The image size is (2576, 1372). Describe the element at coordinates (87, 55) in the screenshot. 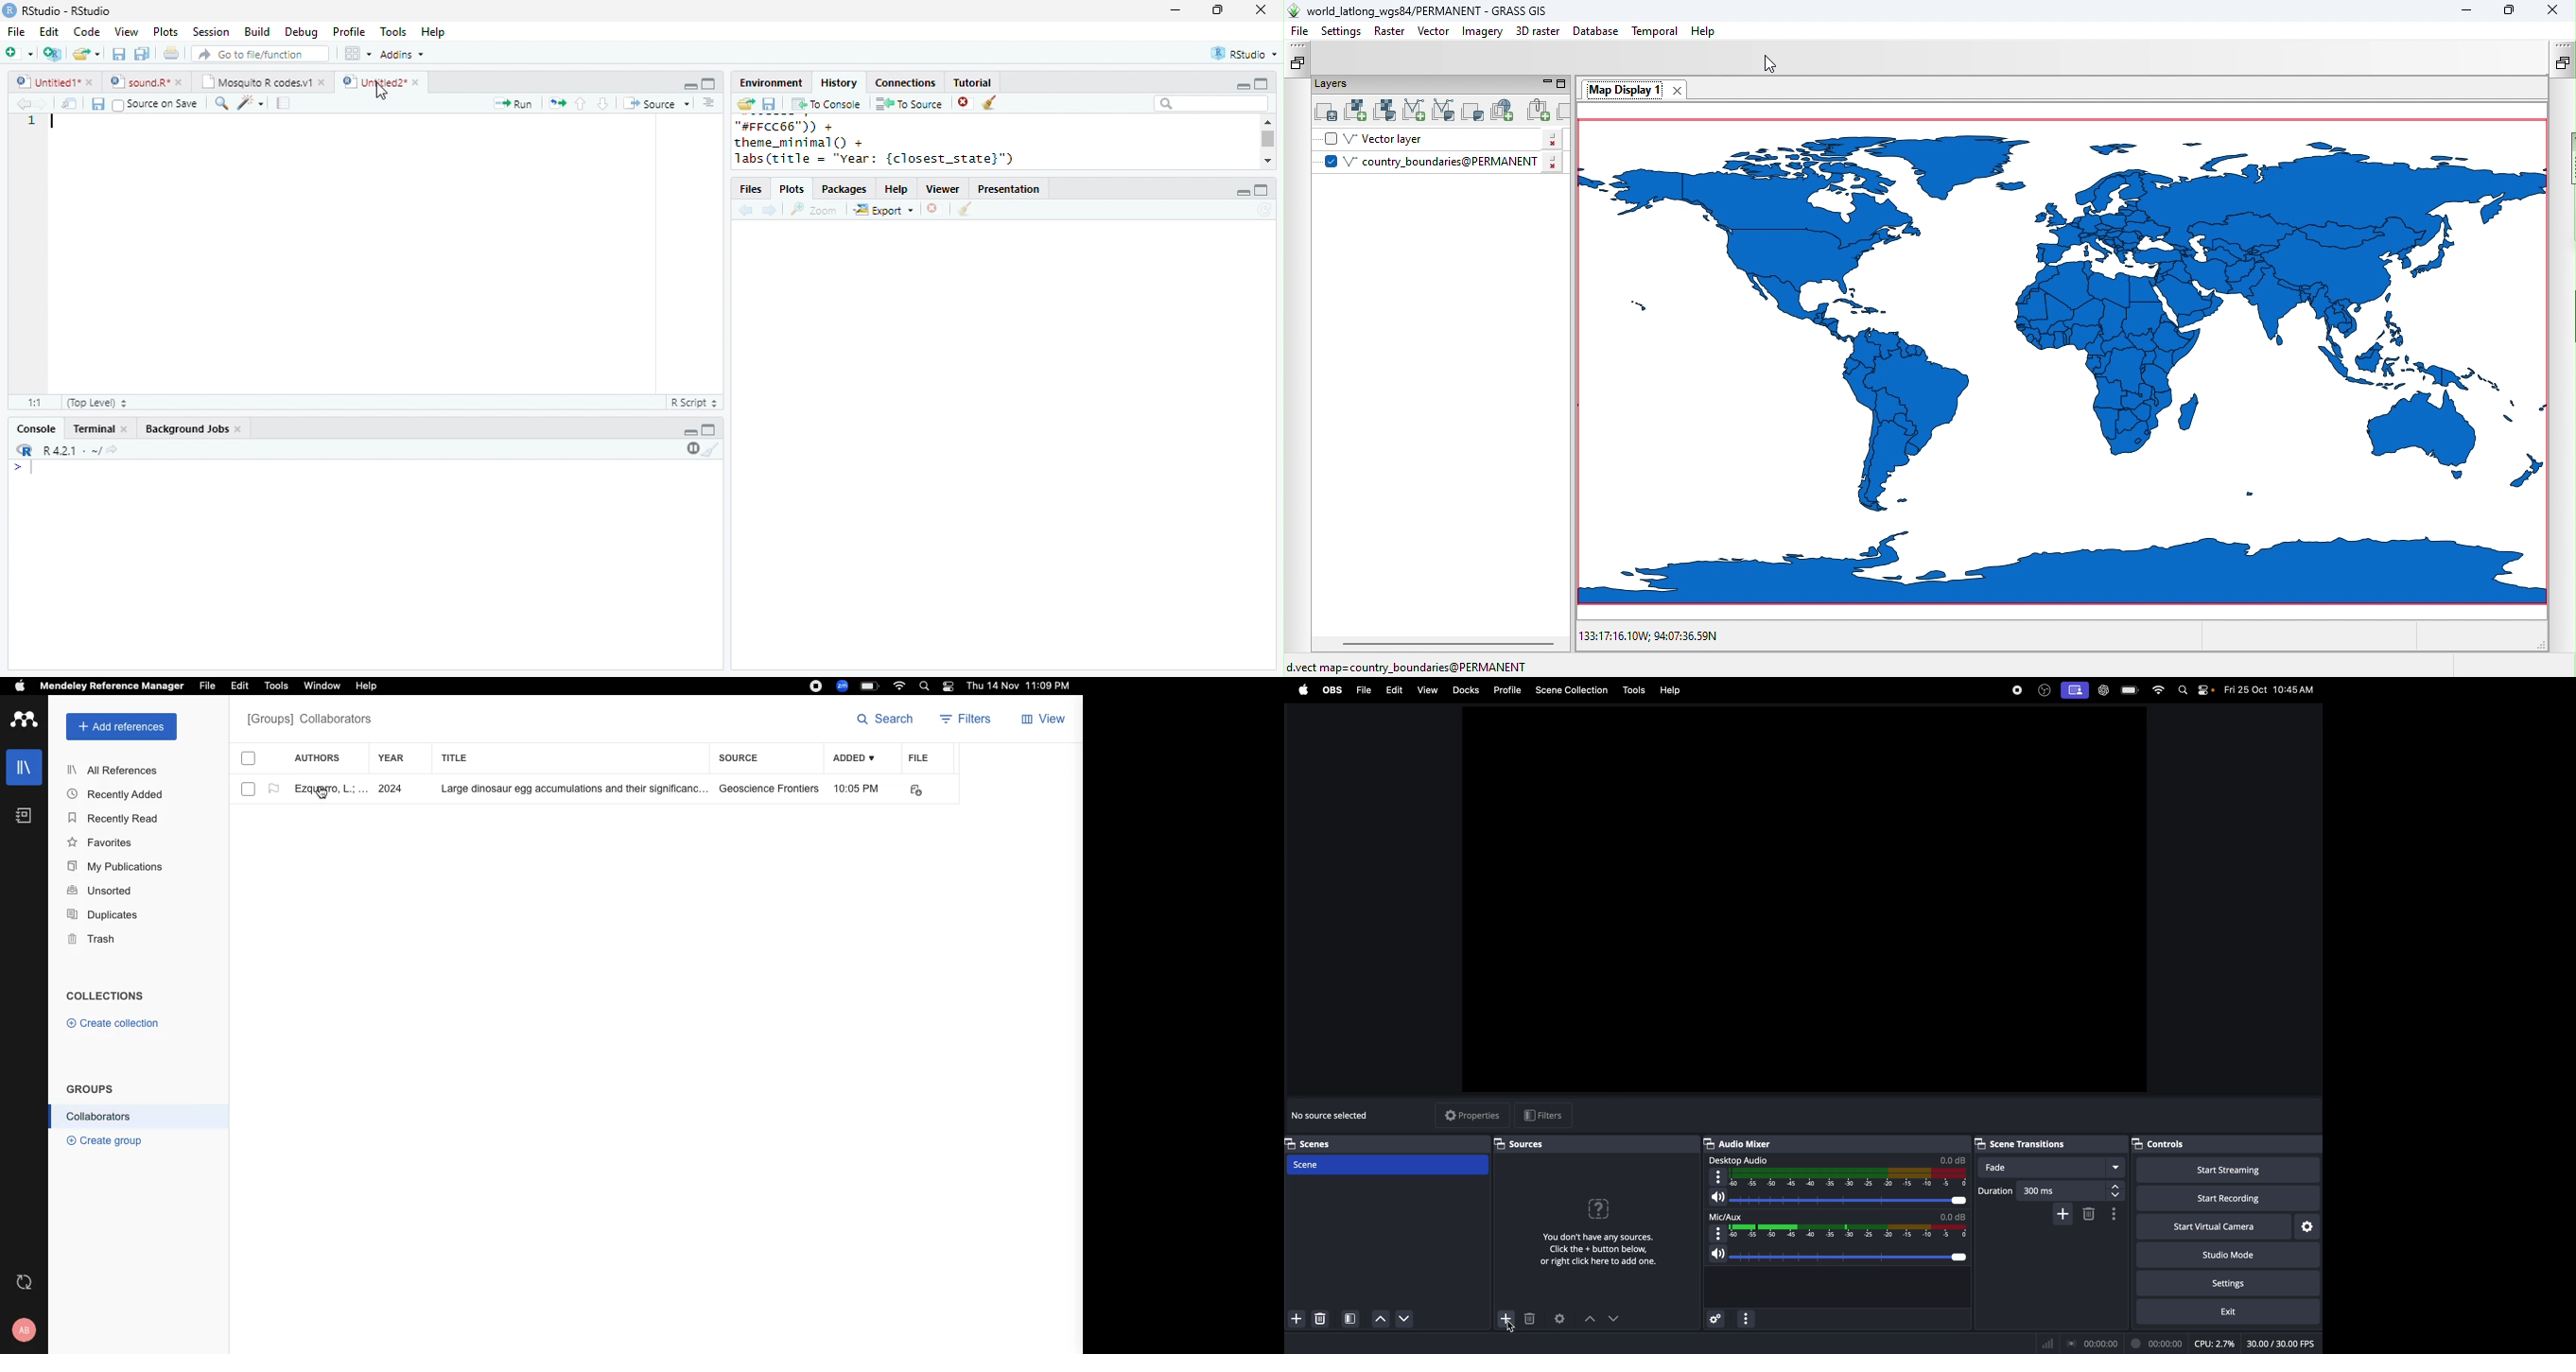

I see `open file` at that location.